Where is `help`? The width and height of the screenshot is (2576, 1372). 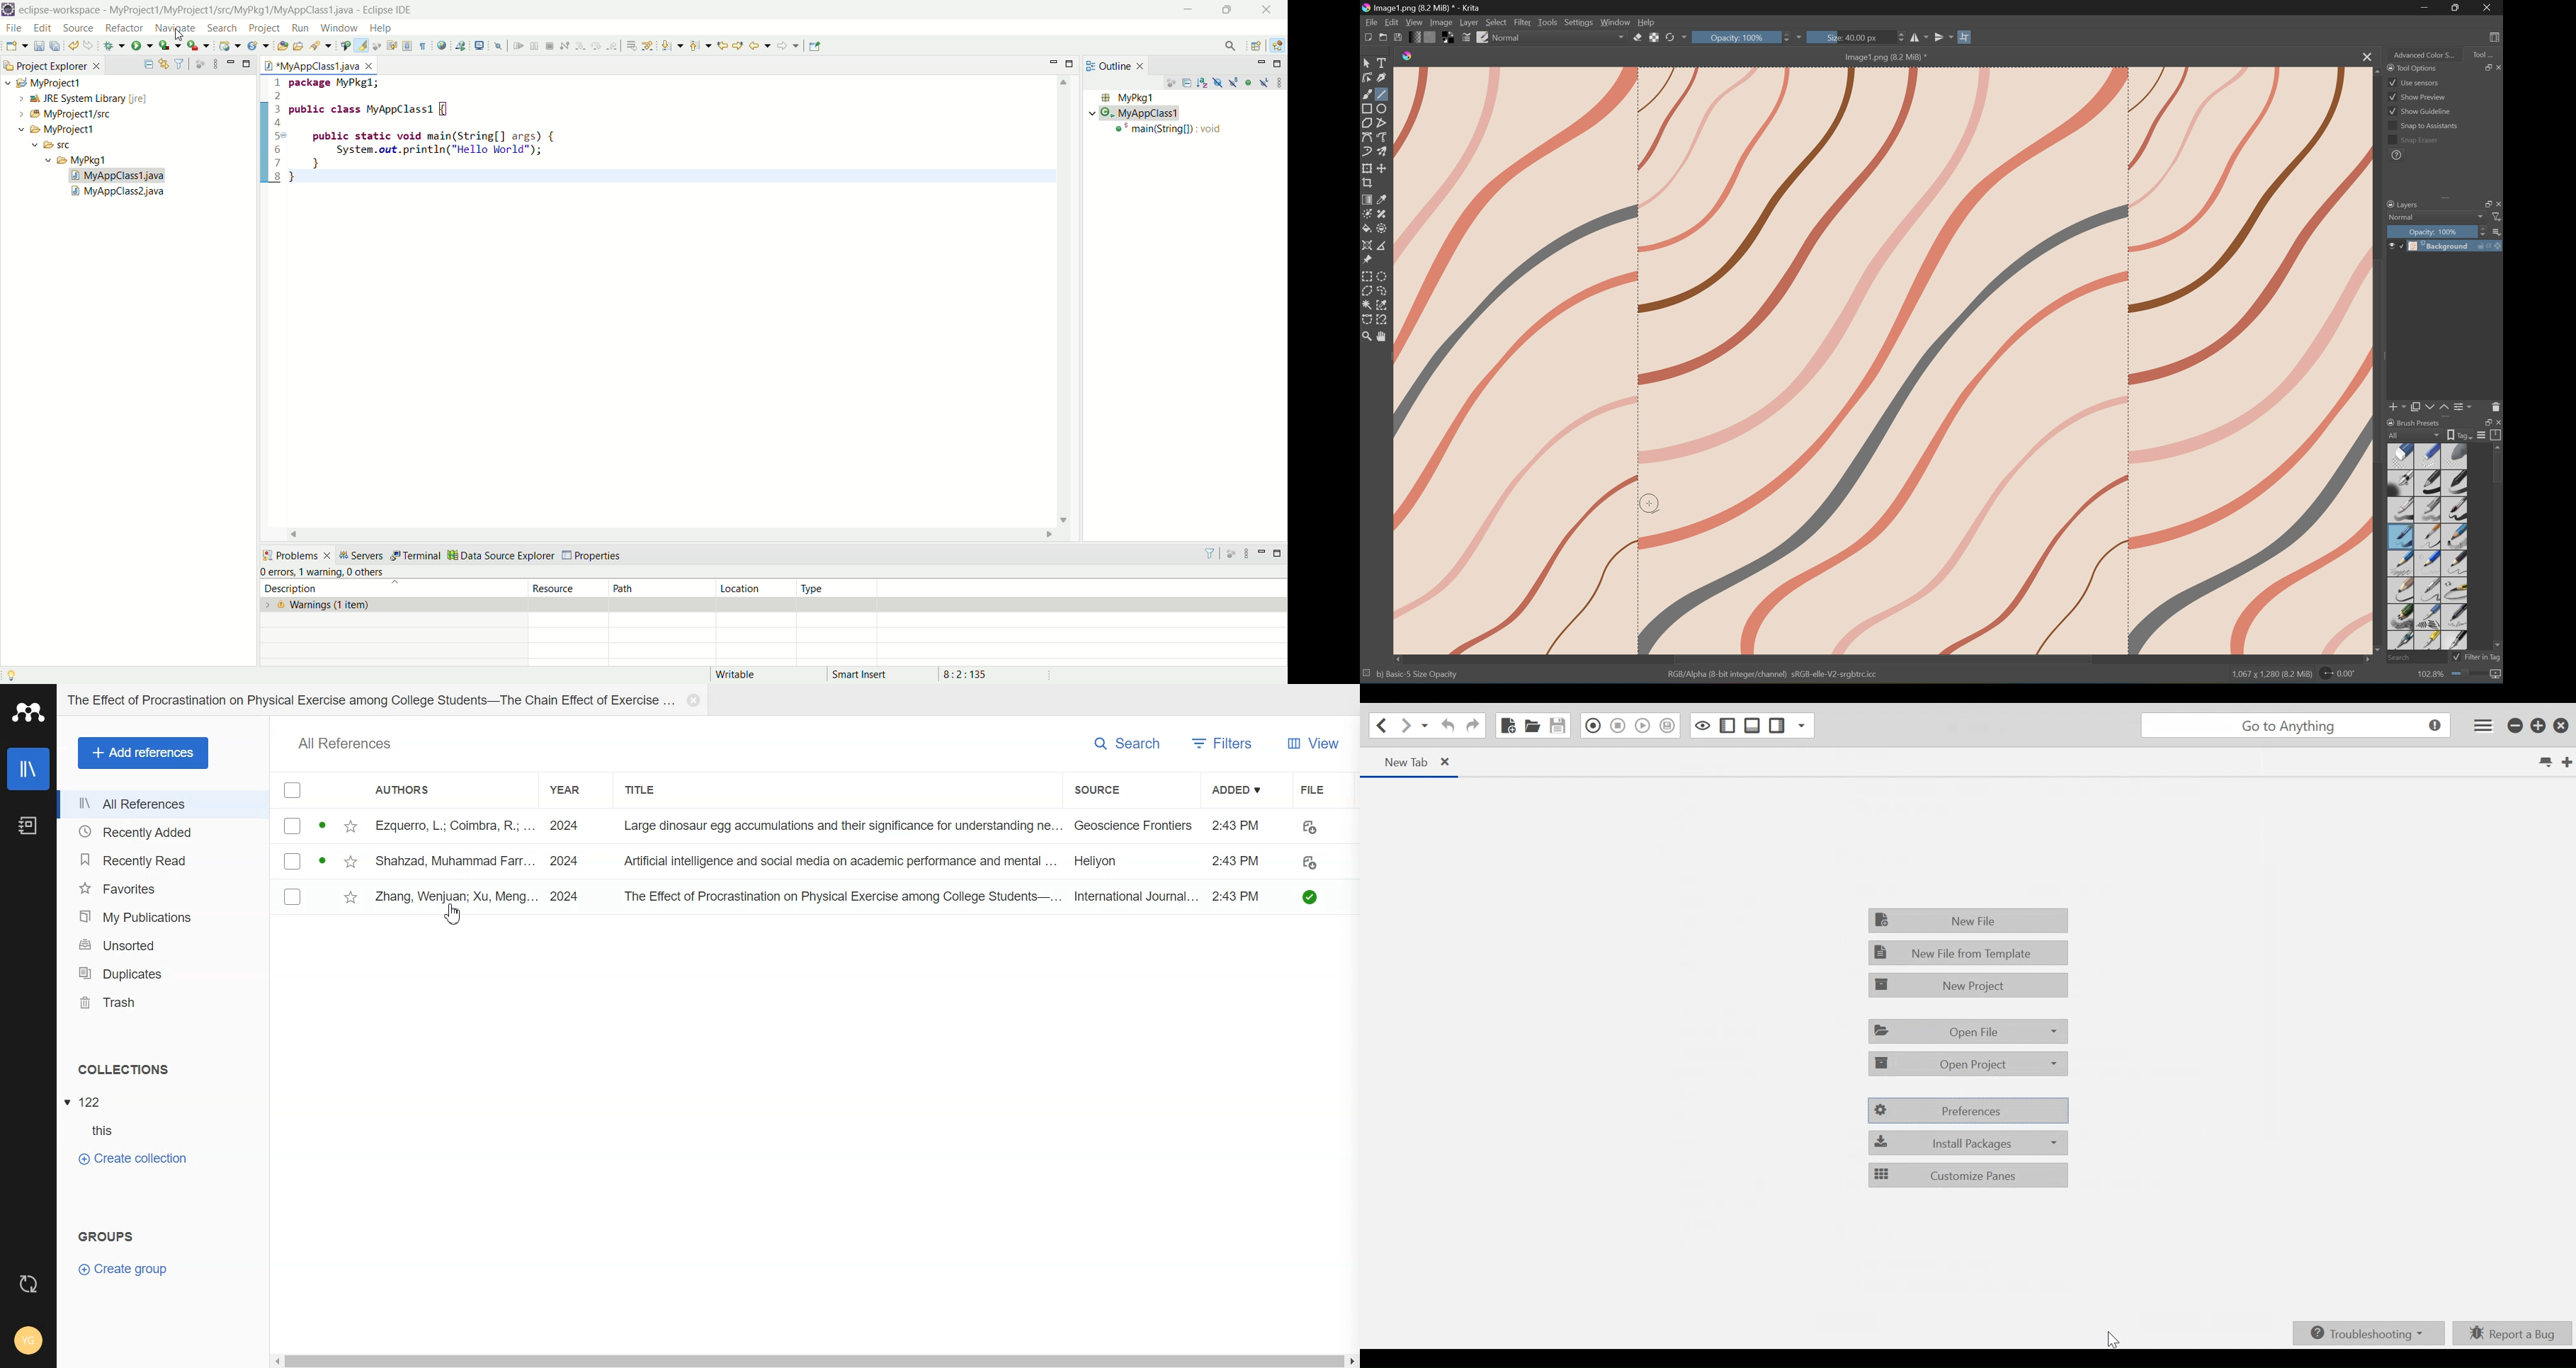
help is located at coordinates (380, 29).